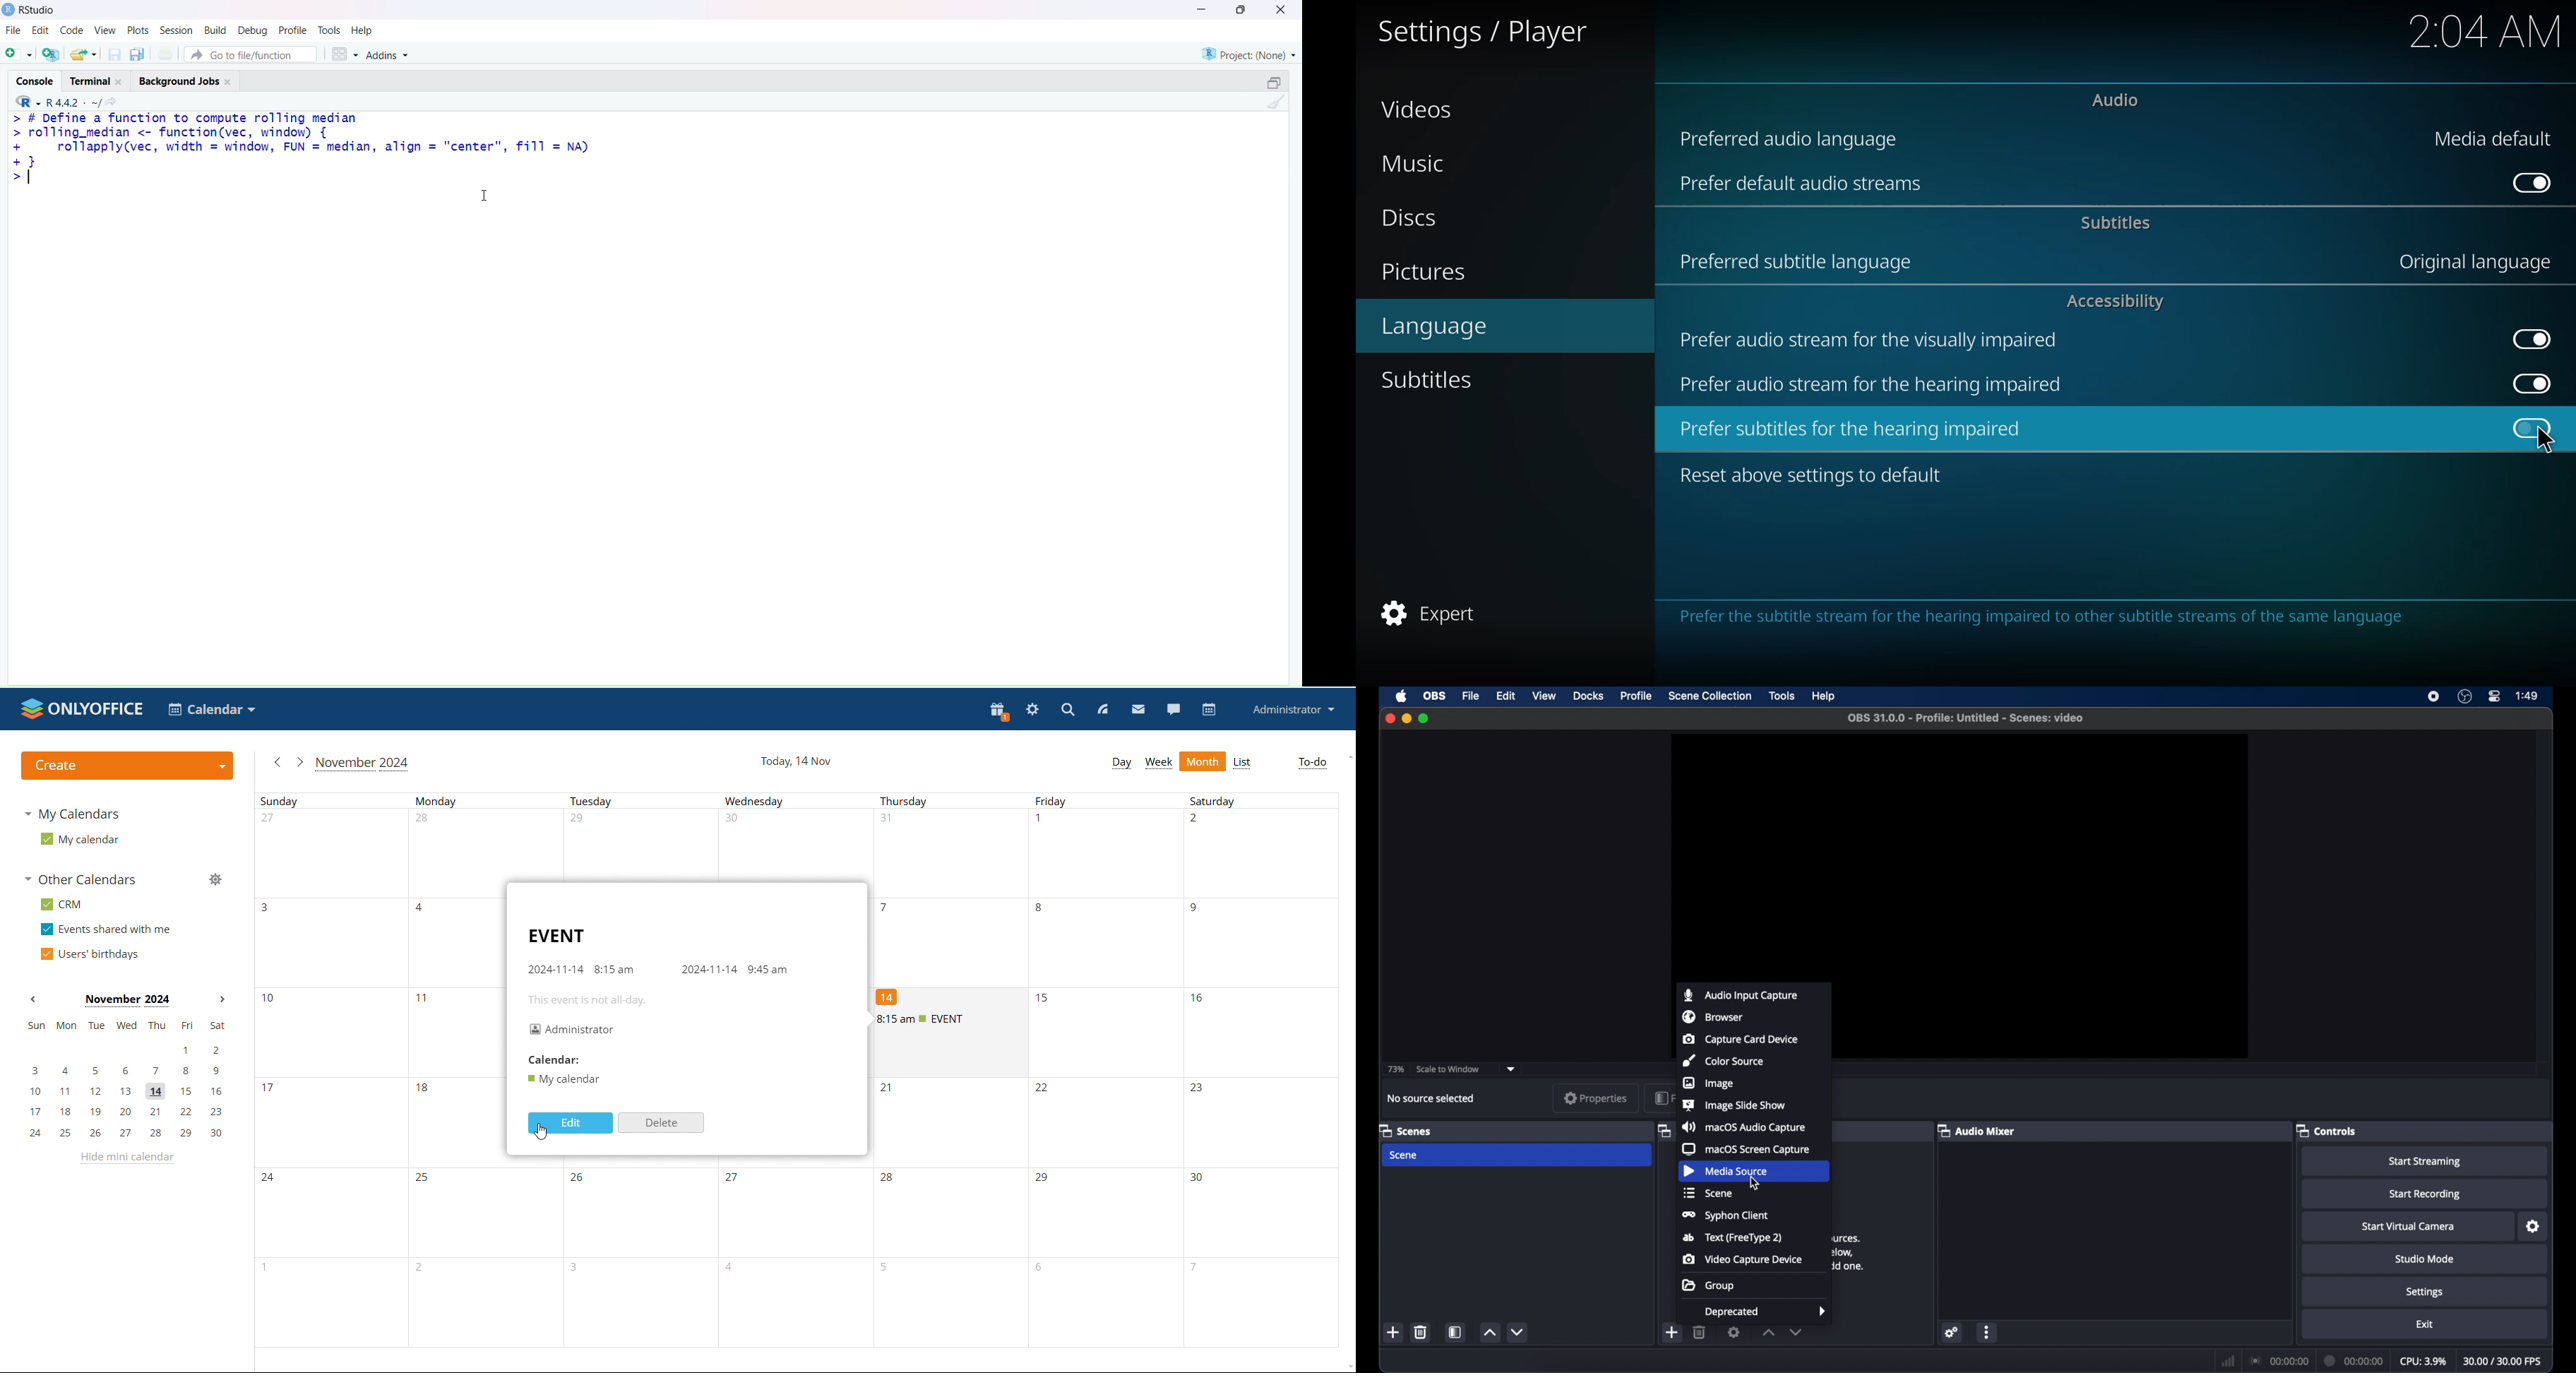  Describe the element at coordinates (1202, 8) in the screenshot. I see `minimise` at that location.